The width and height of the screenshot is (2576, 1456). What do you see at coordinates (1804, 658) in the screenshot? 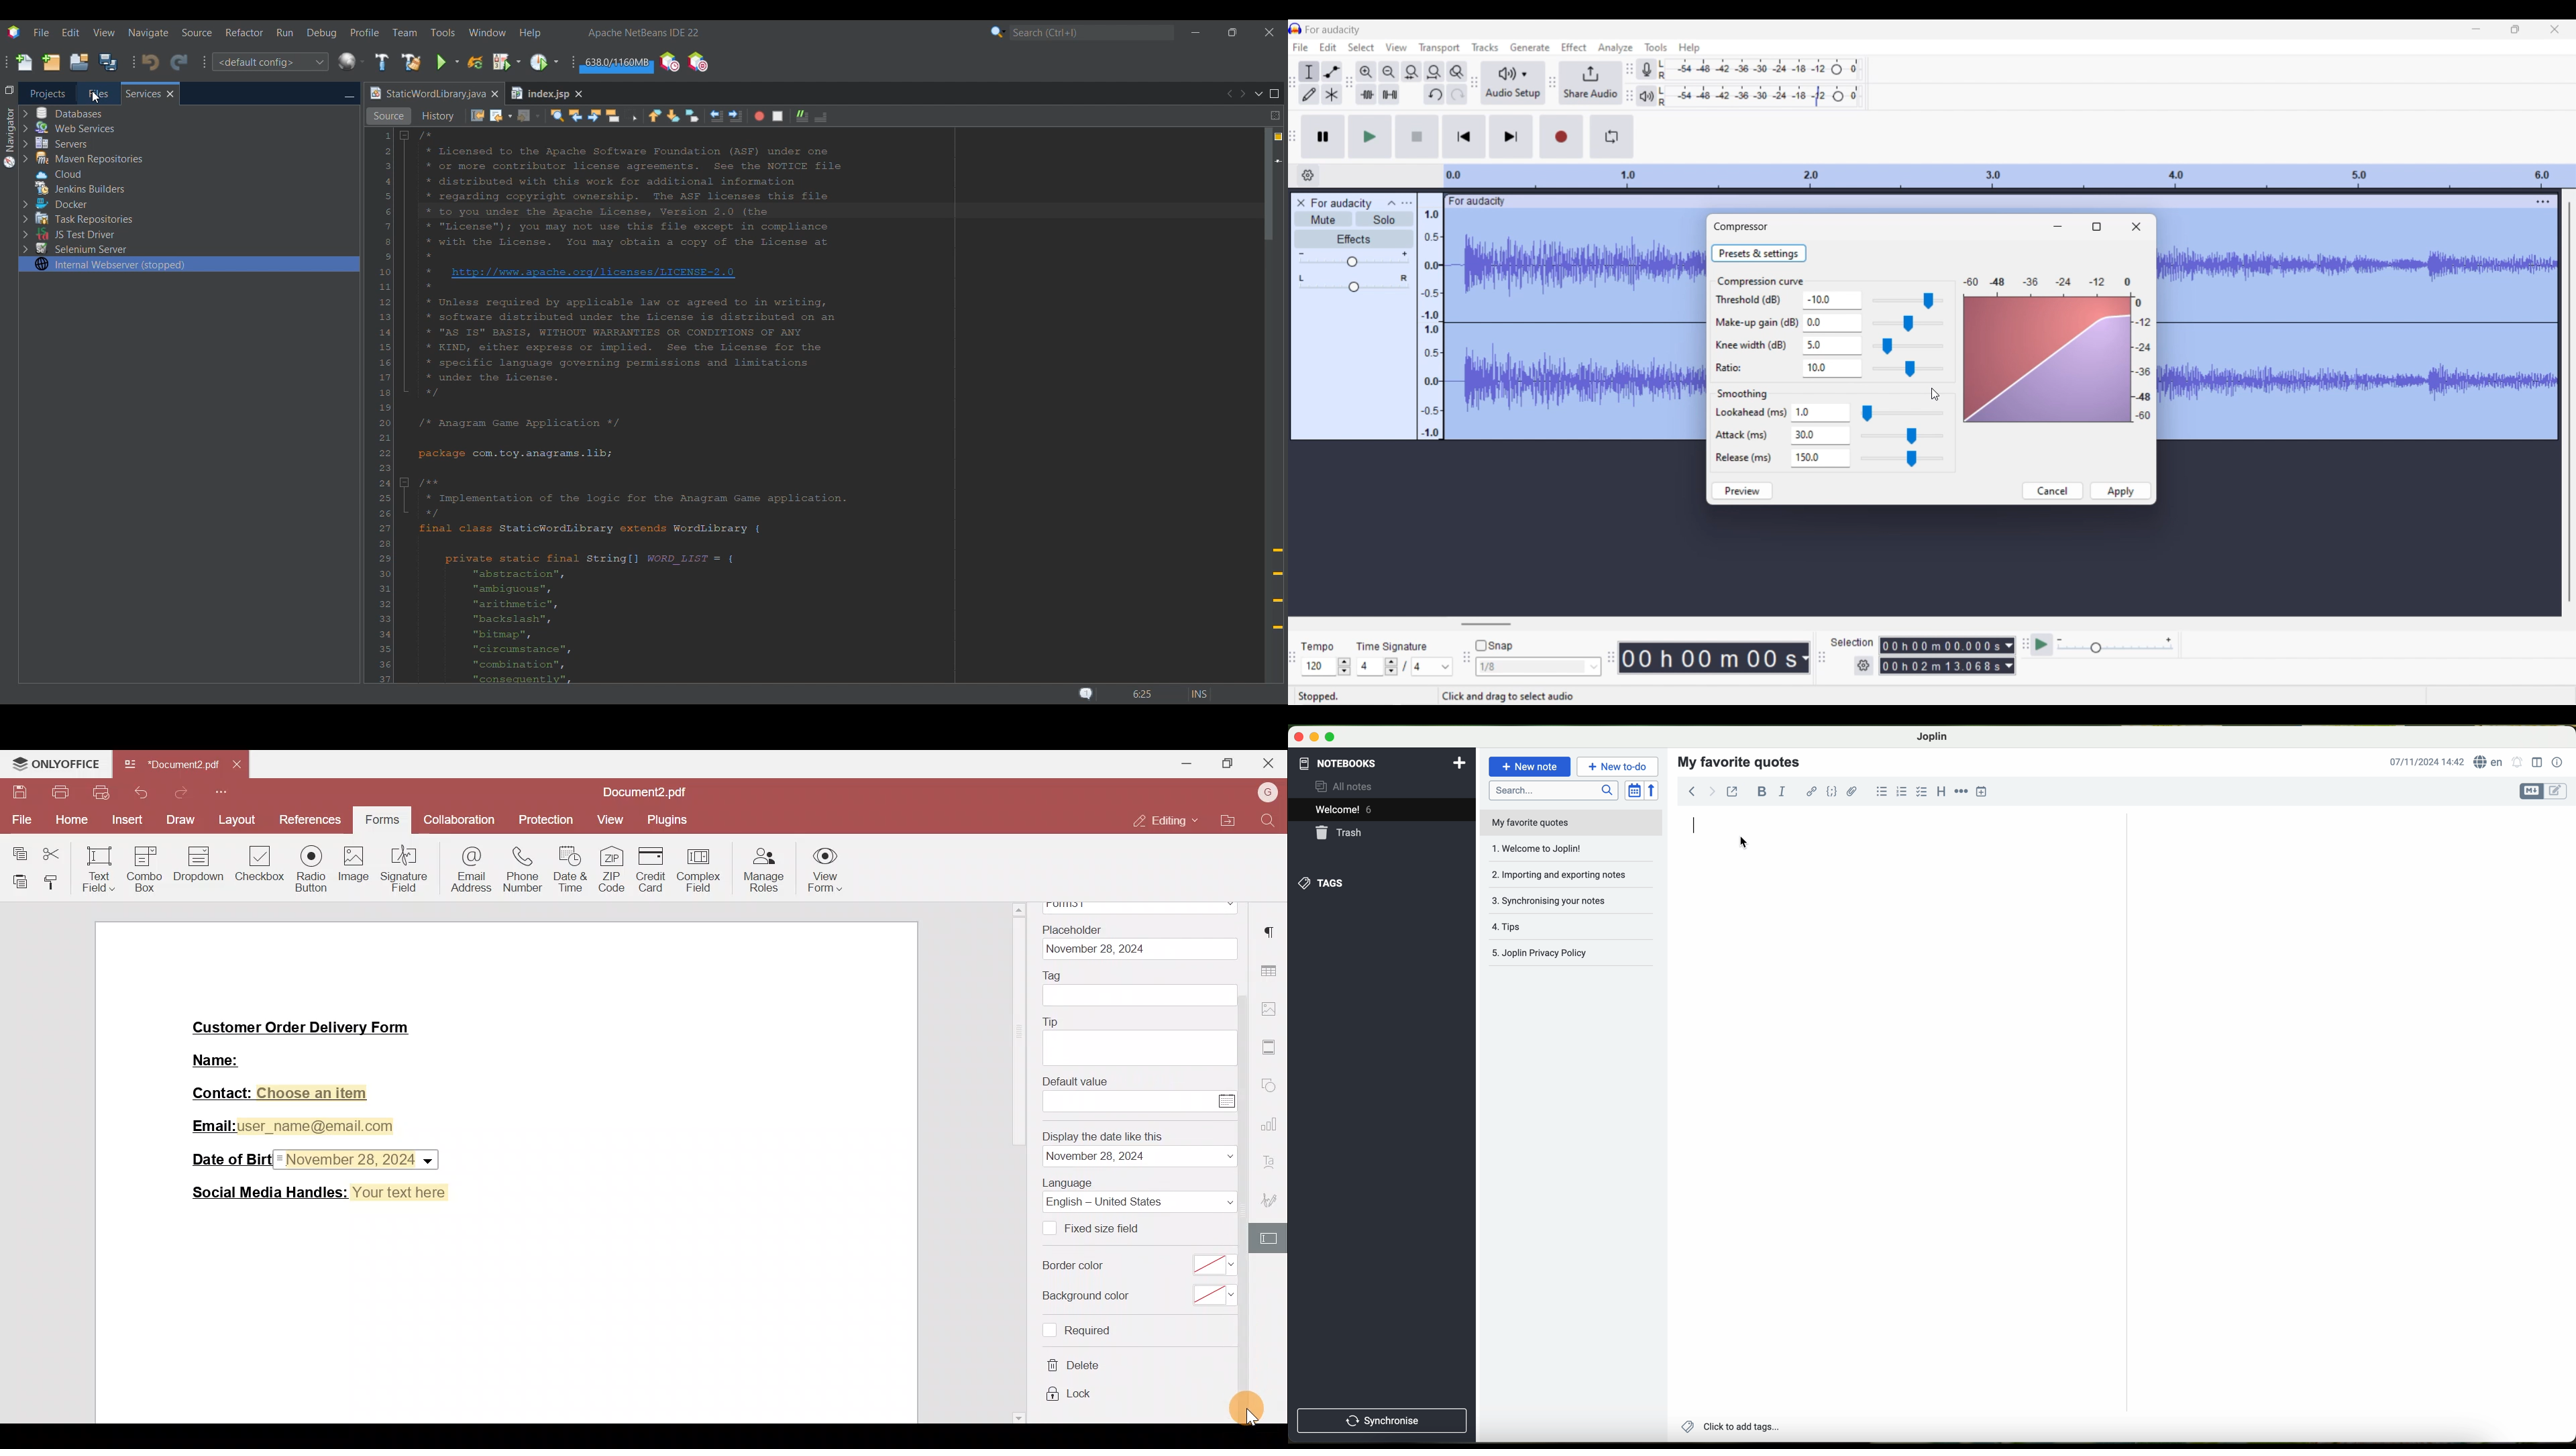
I see `Duration measurement` at bounding box center [1804, 658].